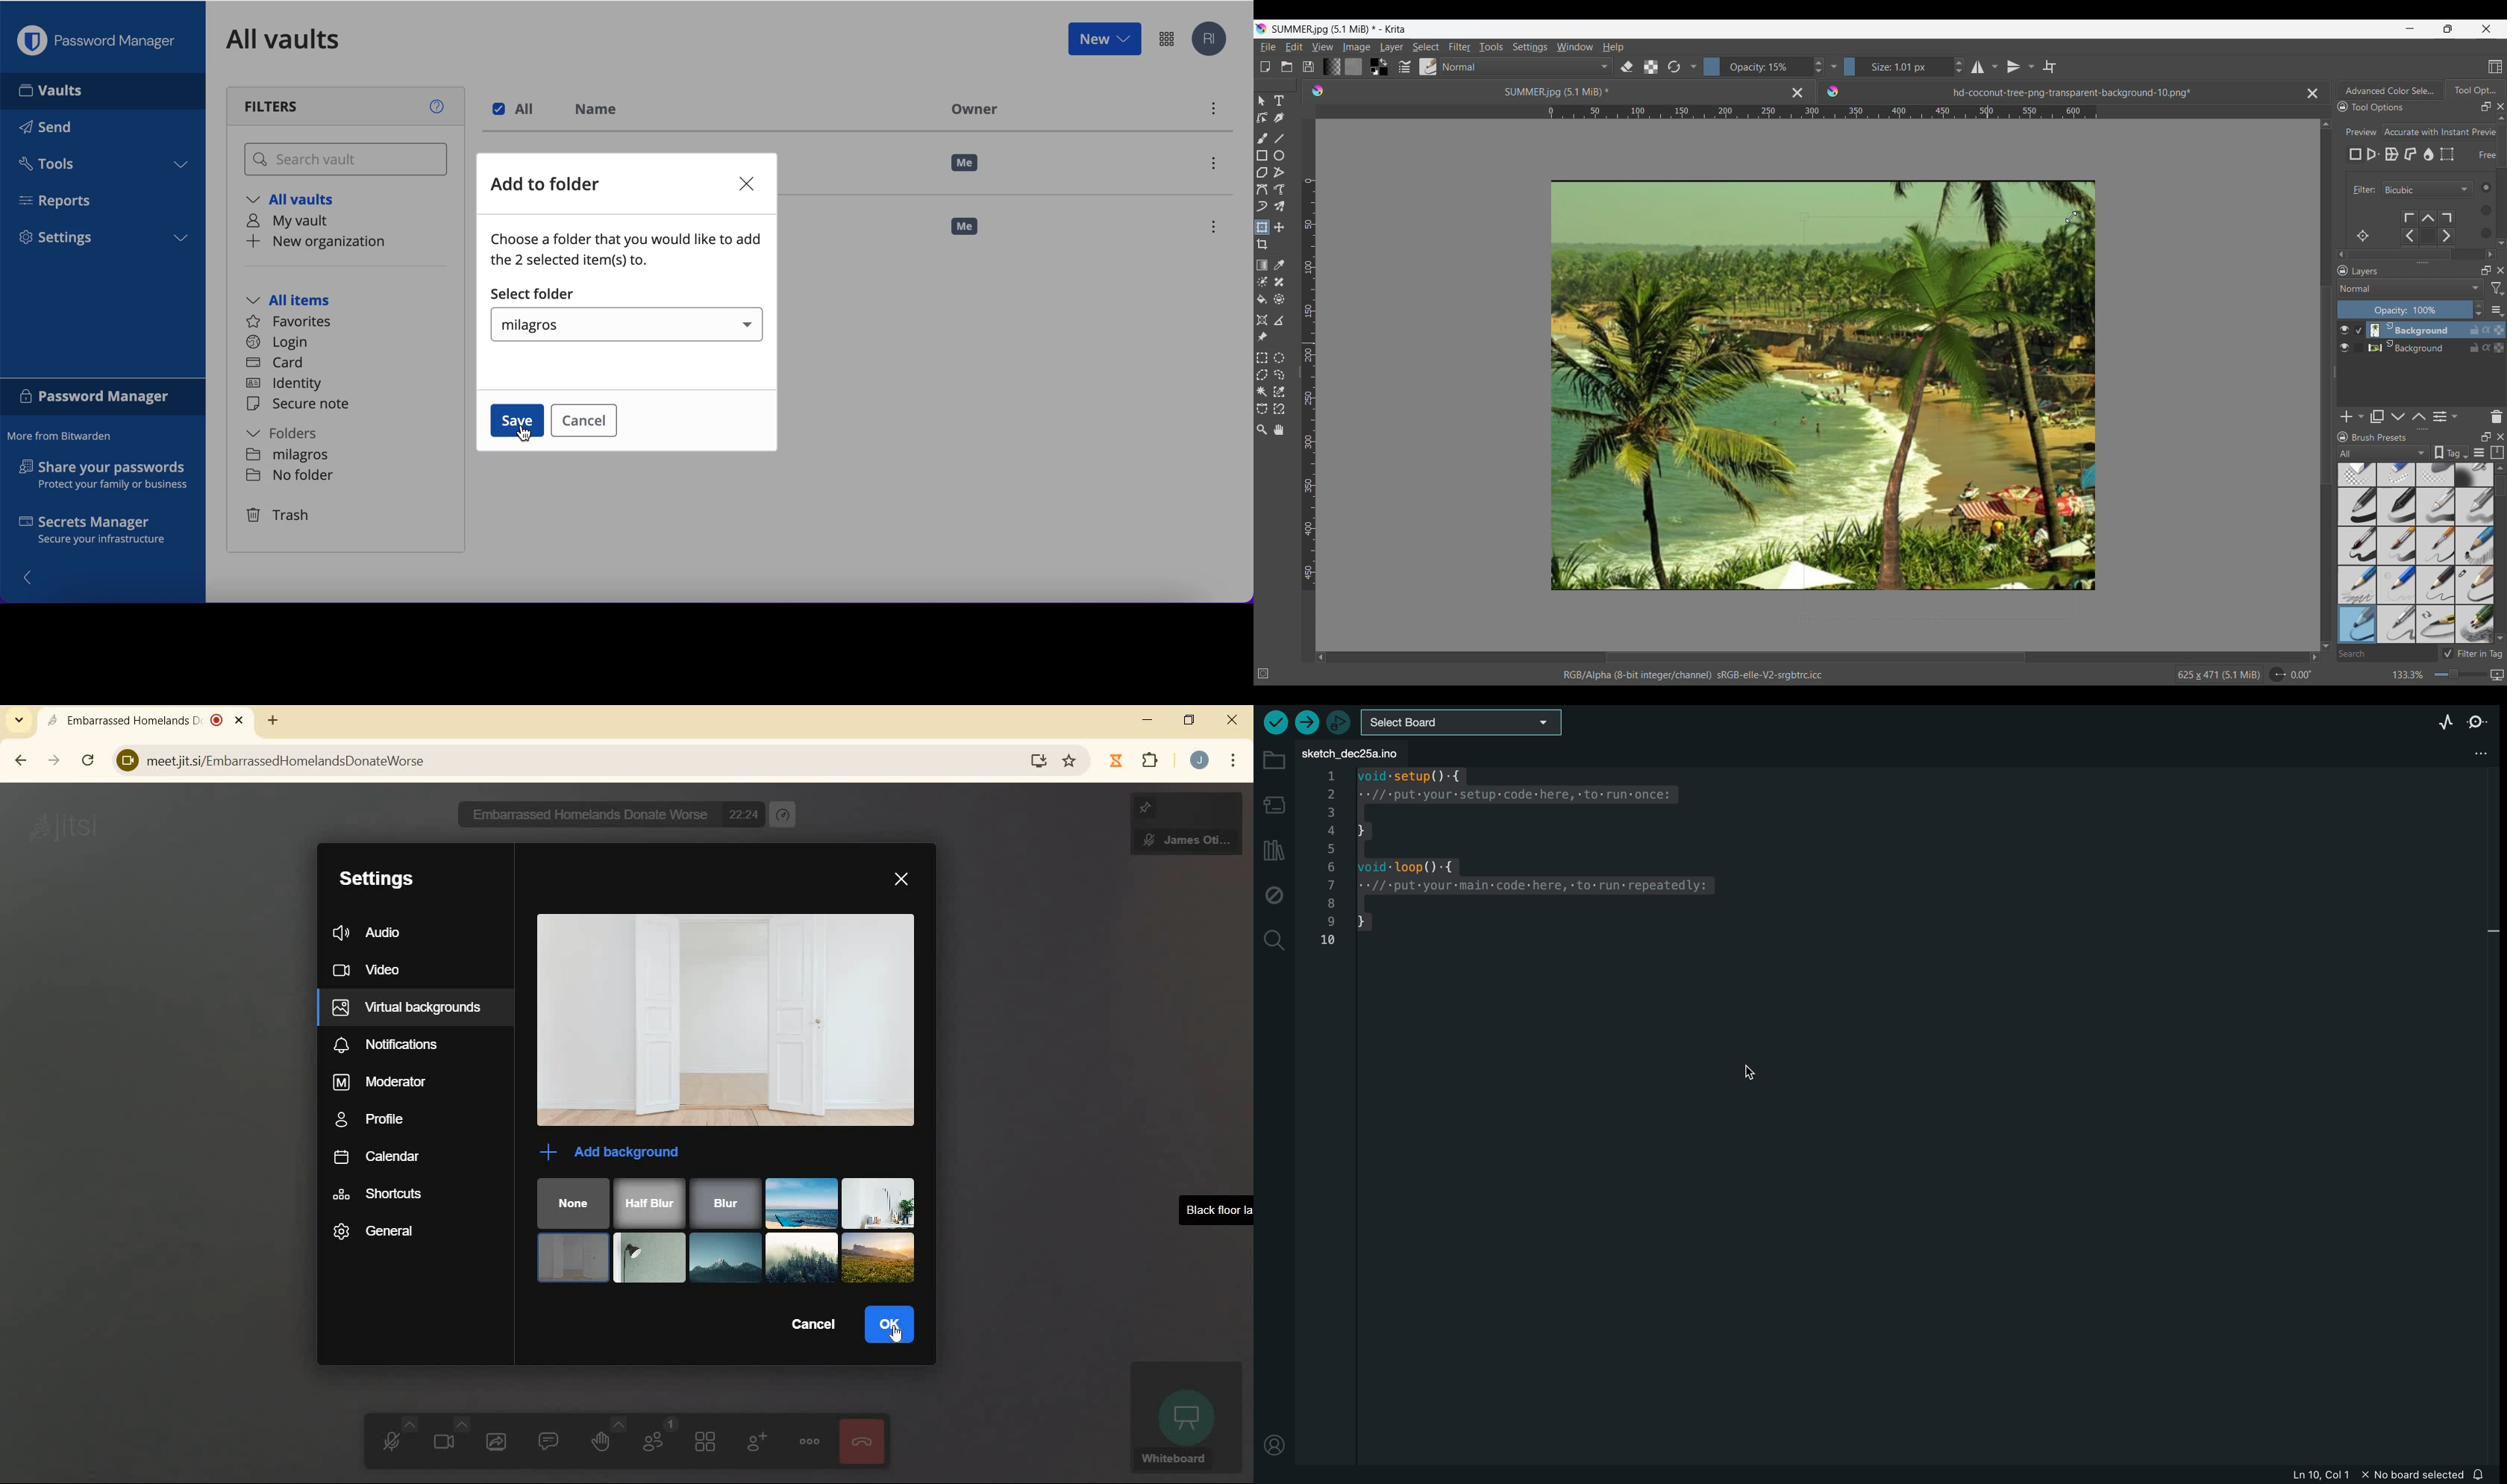 The width and height of the screenshot is (2520, 1484). I want to click on all, so click(516, 109).